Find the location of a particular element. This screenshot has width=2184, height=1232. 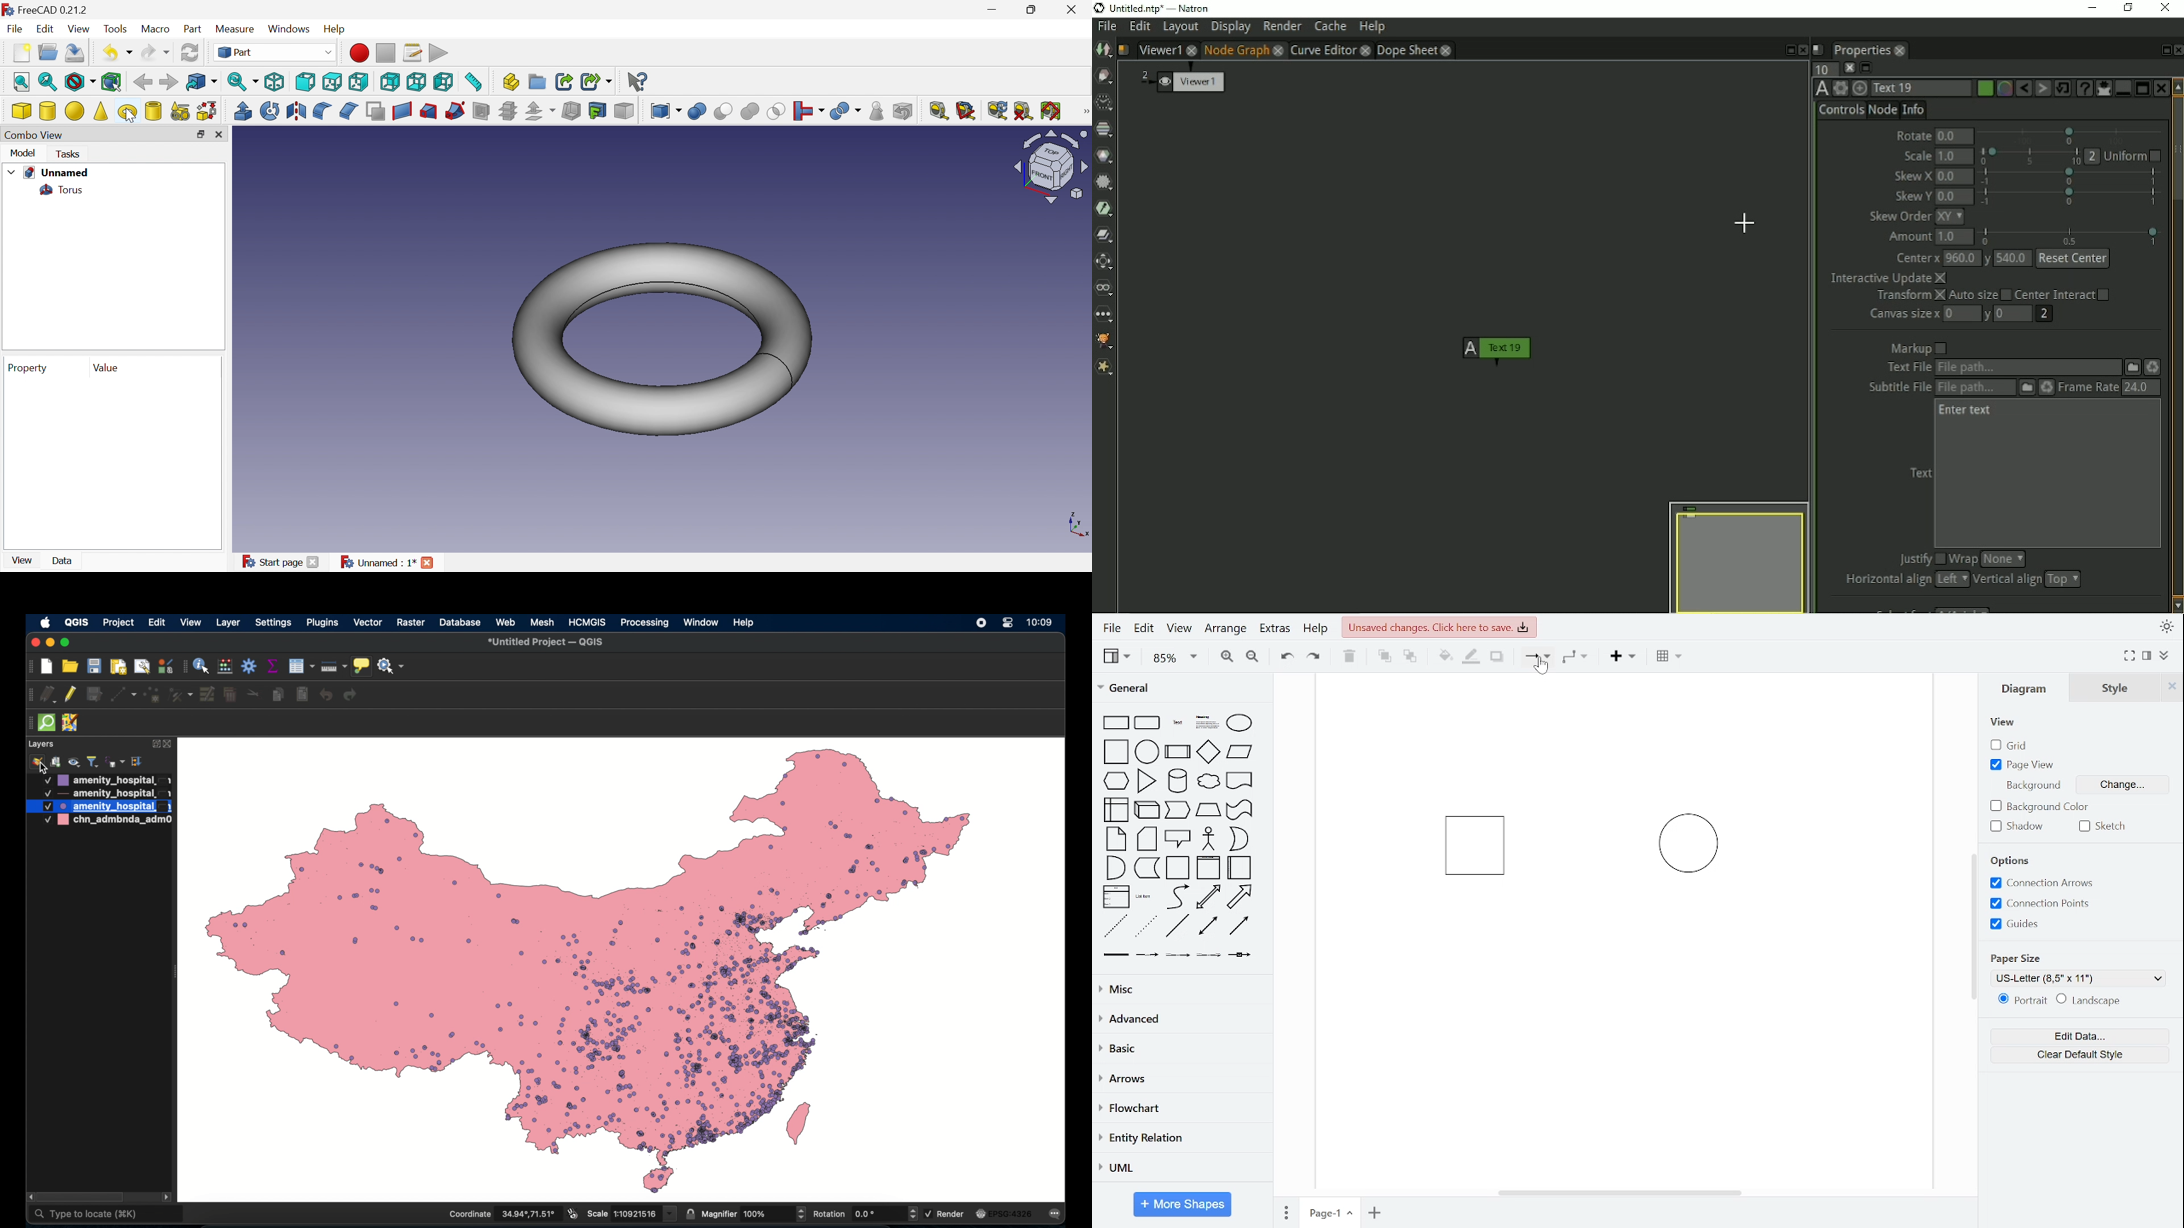

expand all is located at coordinates (138, 762).